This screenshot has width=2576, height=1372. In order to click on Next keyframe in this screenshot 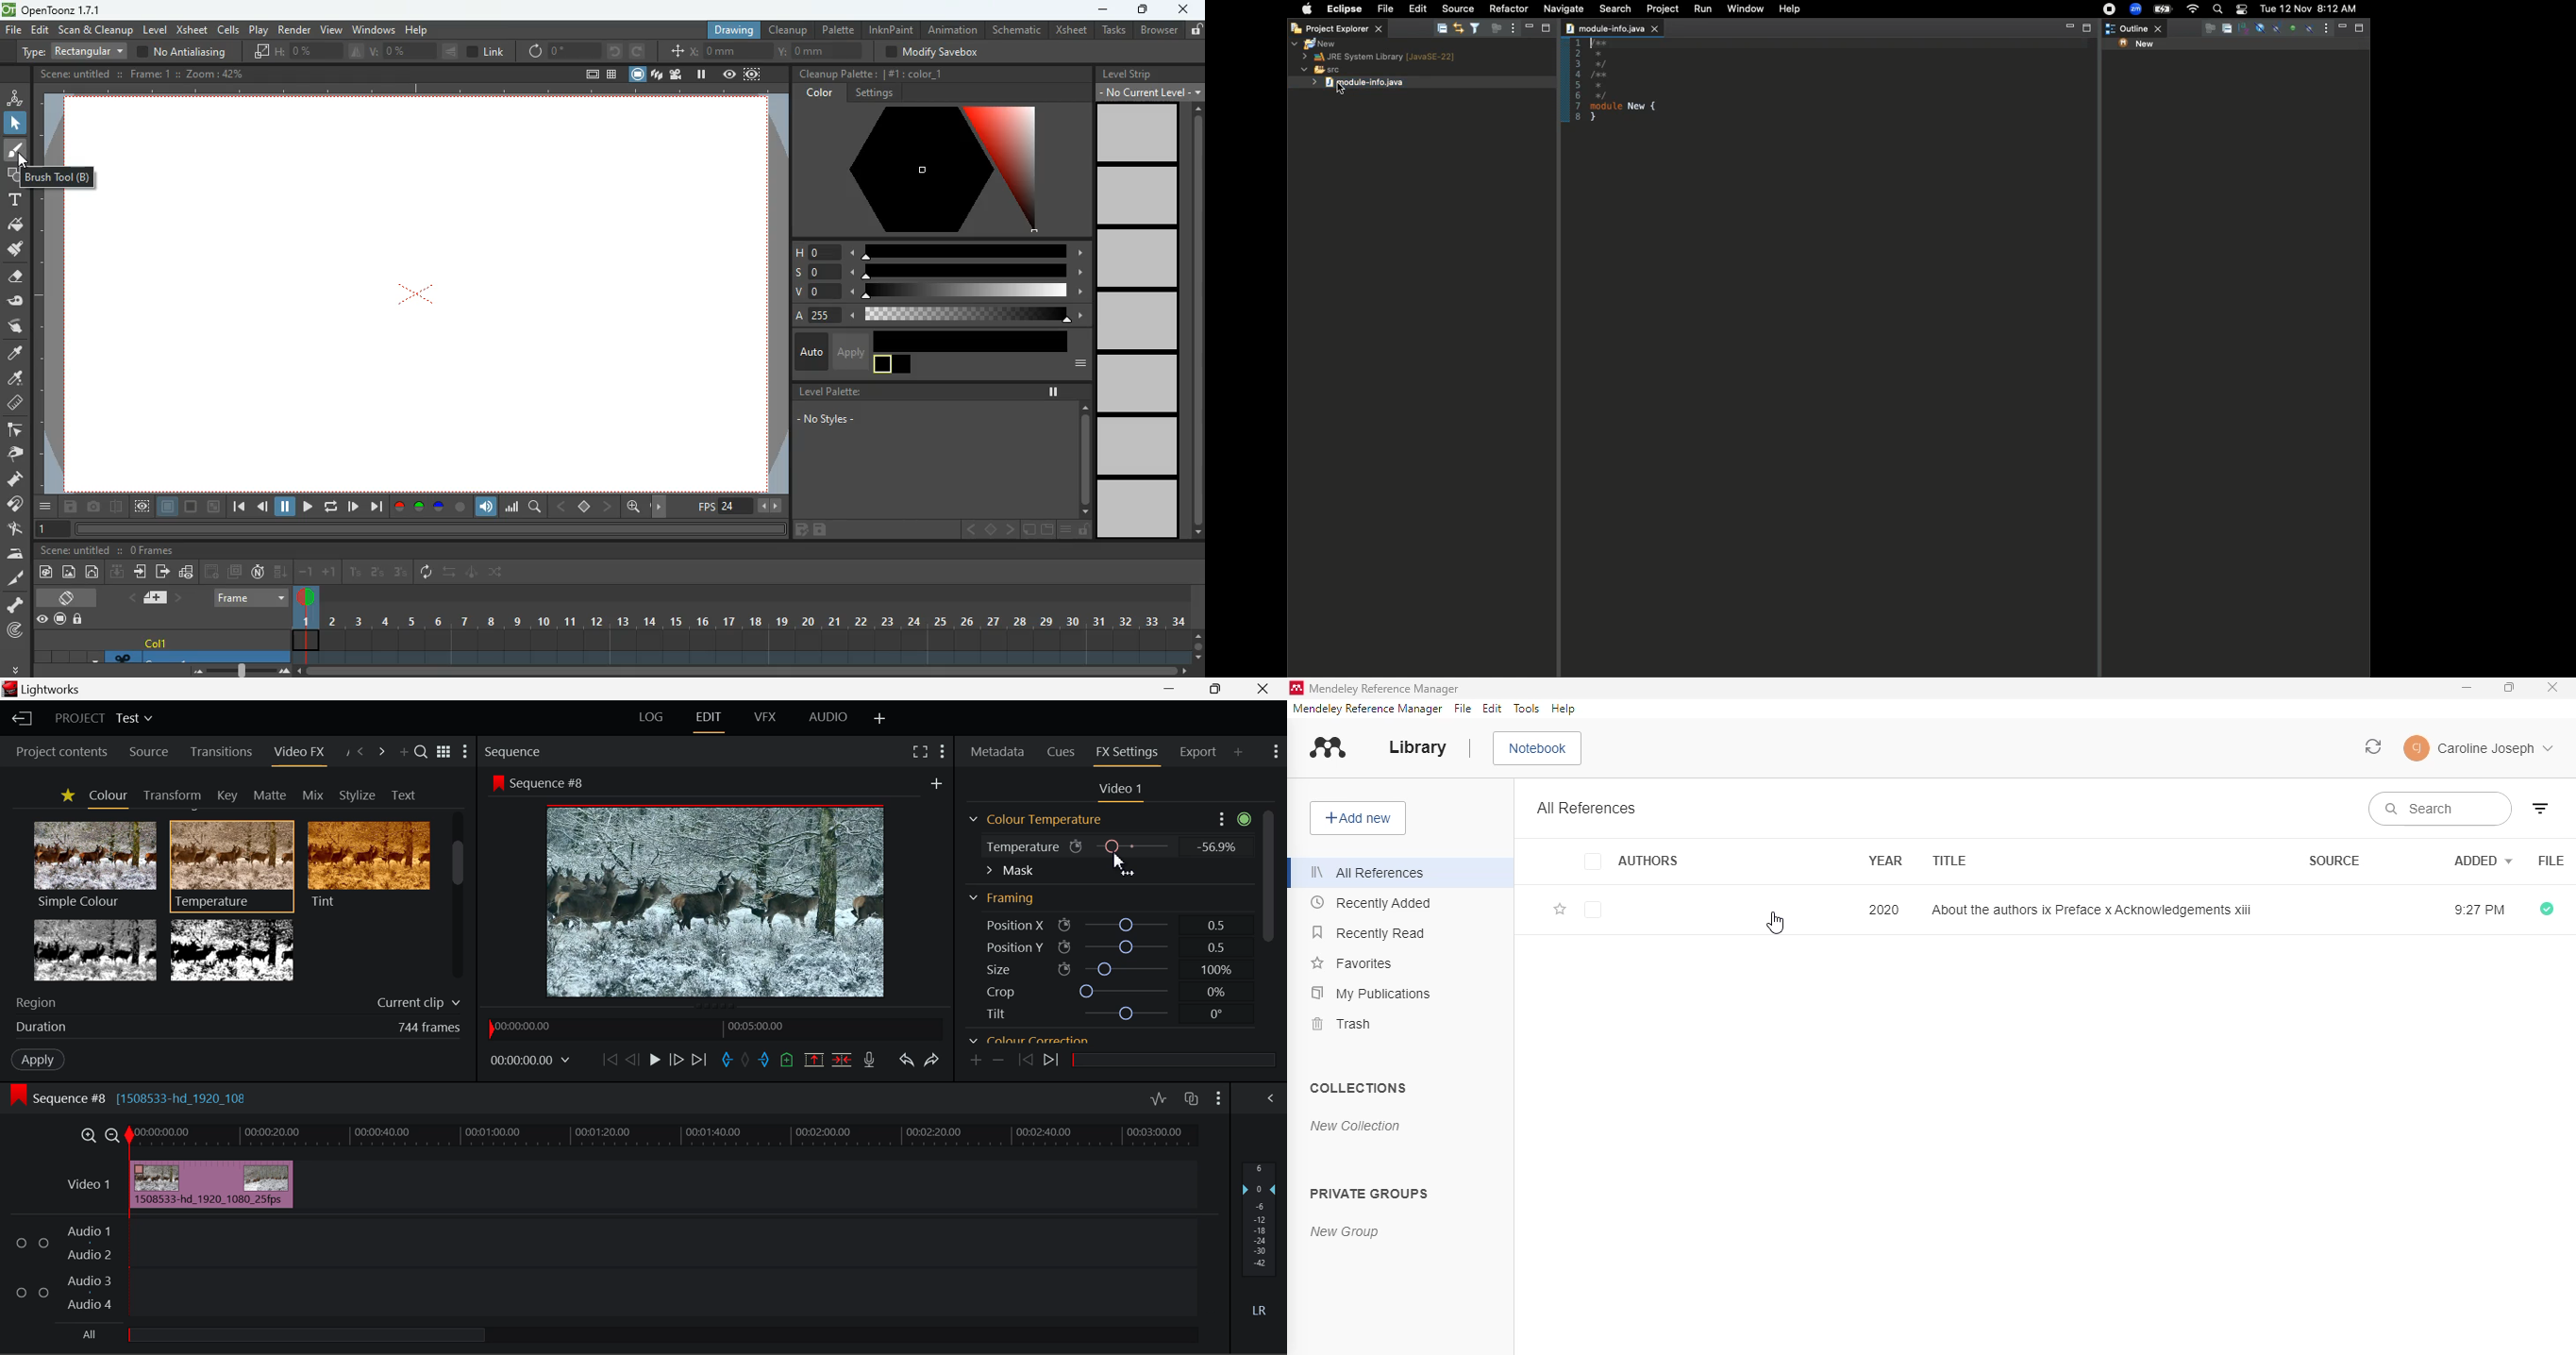, I will do `click(1053, 1062)`.